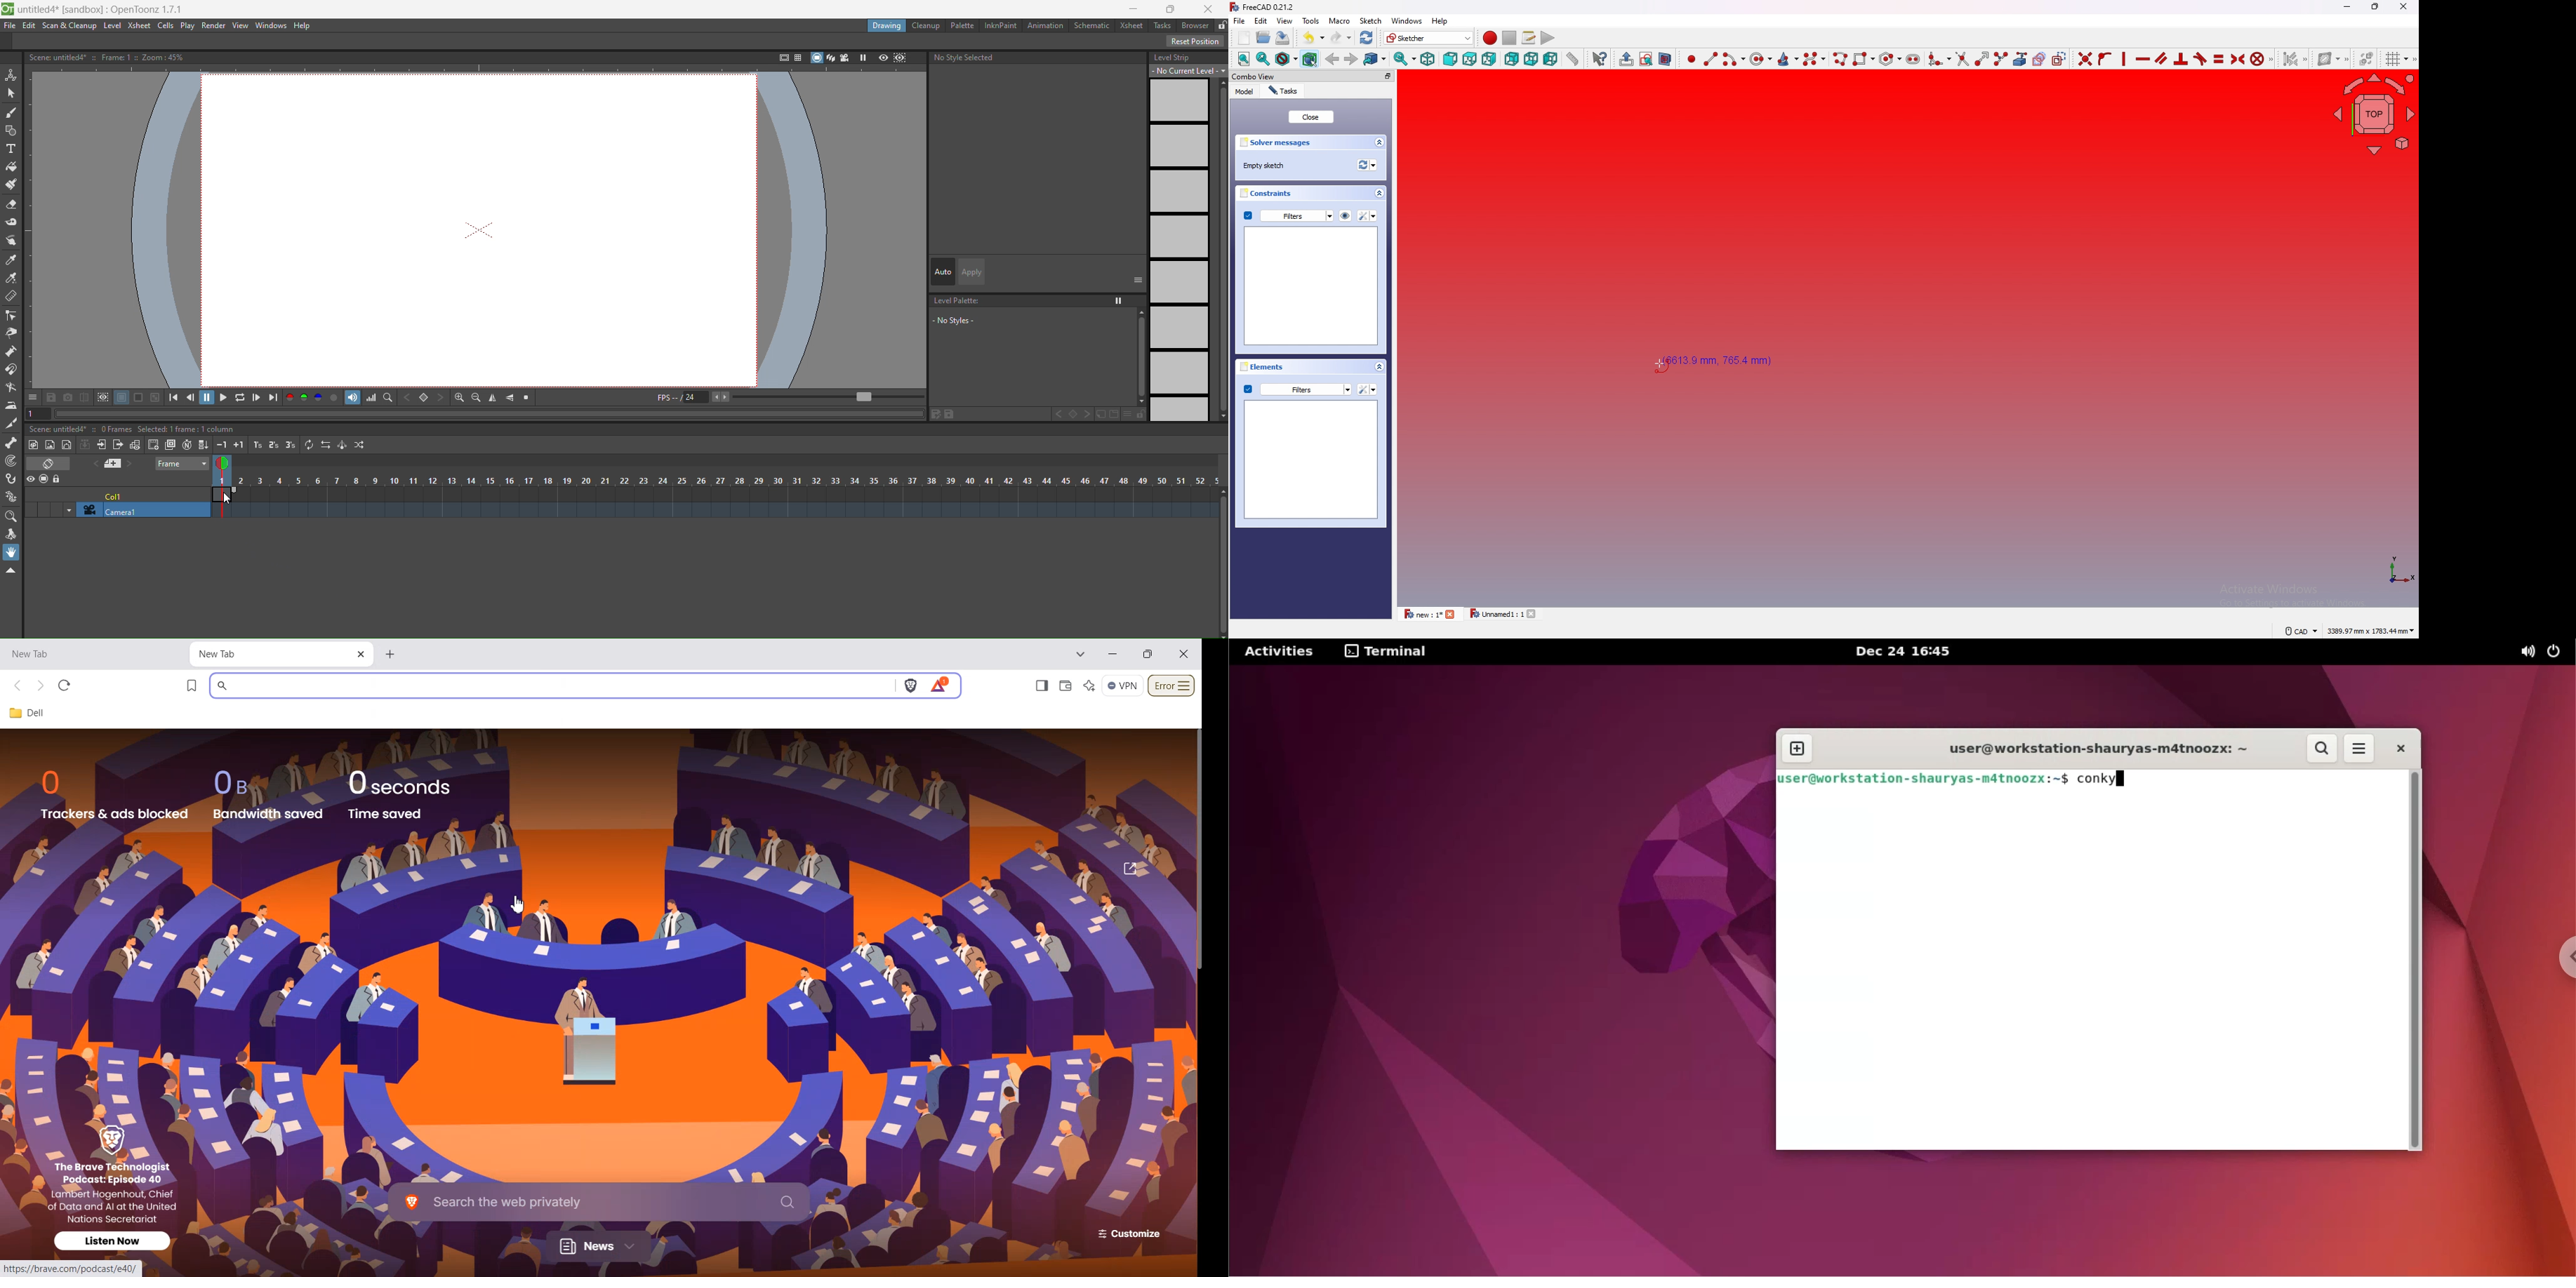 Image resolution: width=2576 pixels, height=1288 pixels. I want to click on file name app name and version, so click(102, 10).